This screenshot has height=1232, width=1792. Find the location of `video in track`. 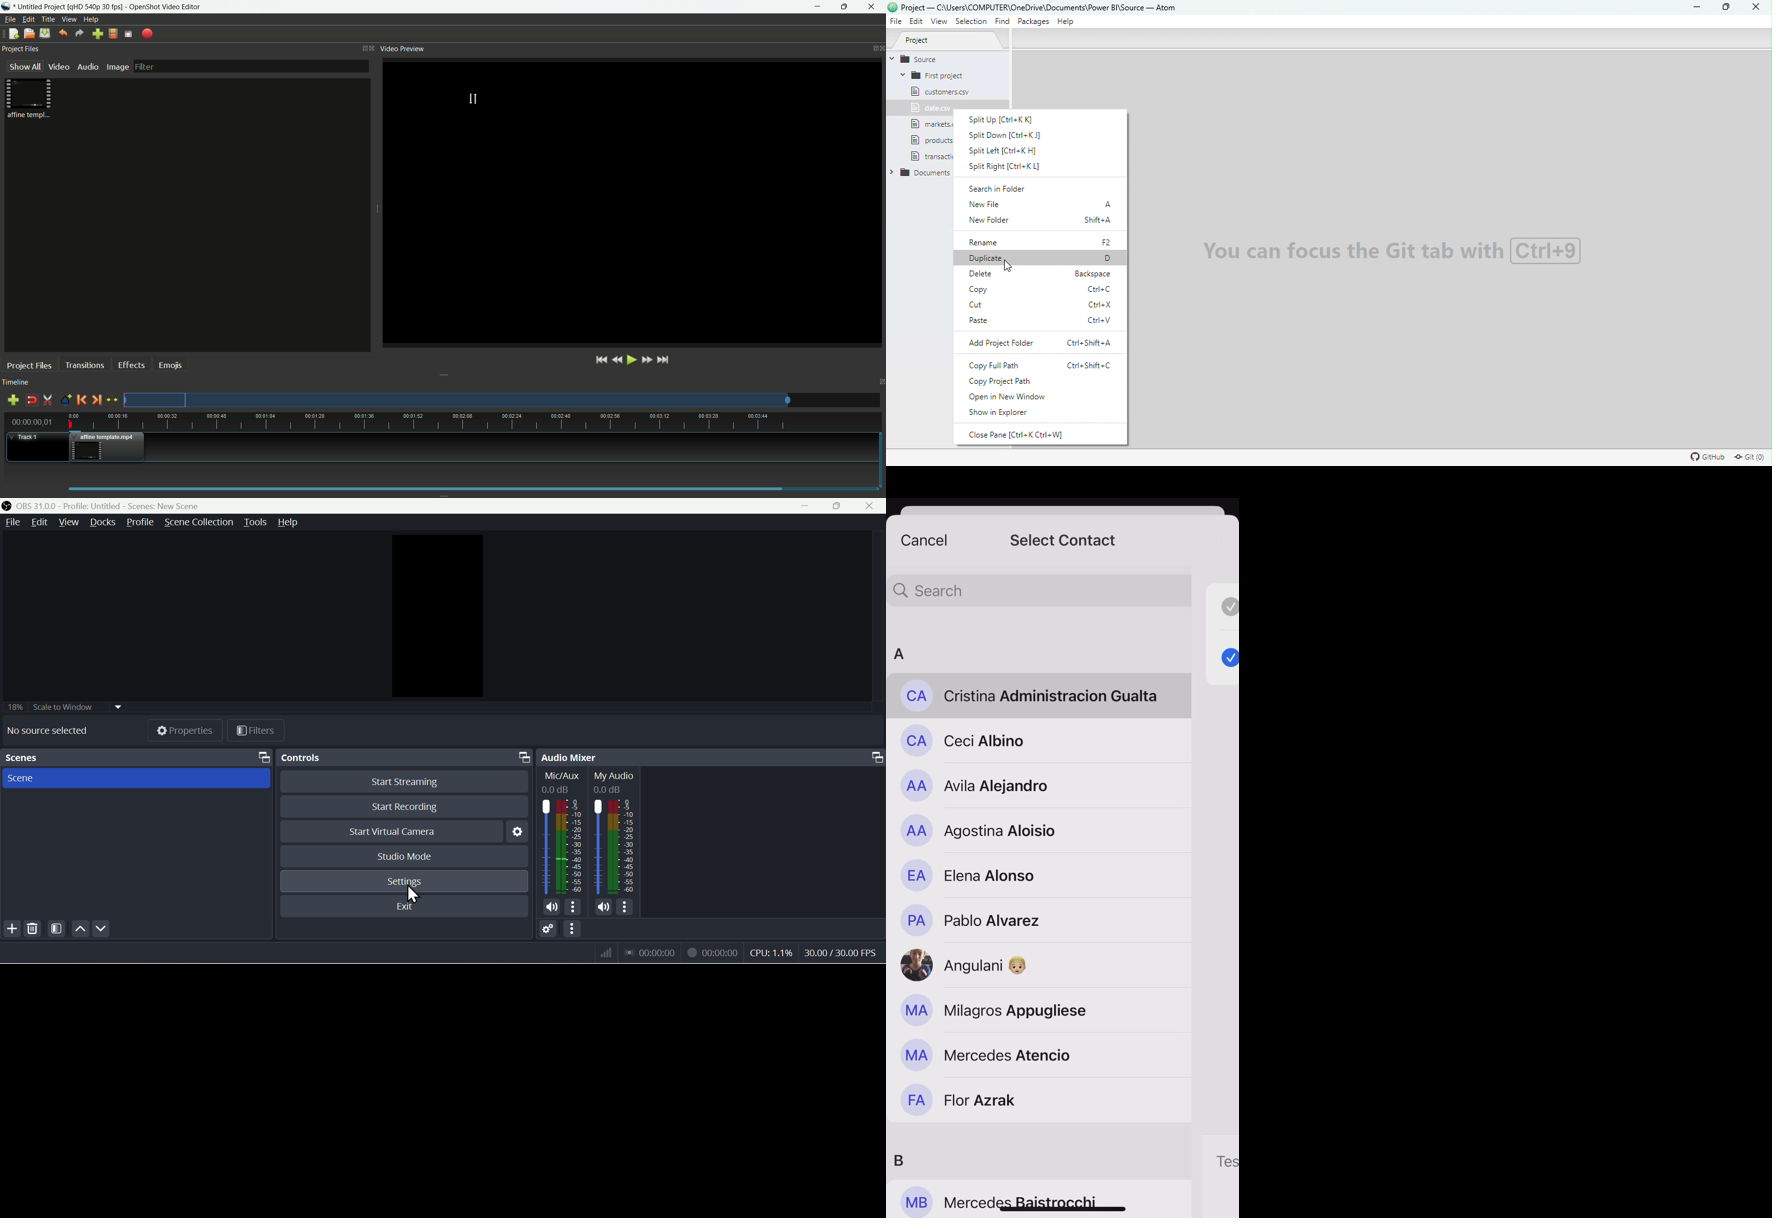

video in track is located at coordinates (107, 447).